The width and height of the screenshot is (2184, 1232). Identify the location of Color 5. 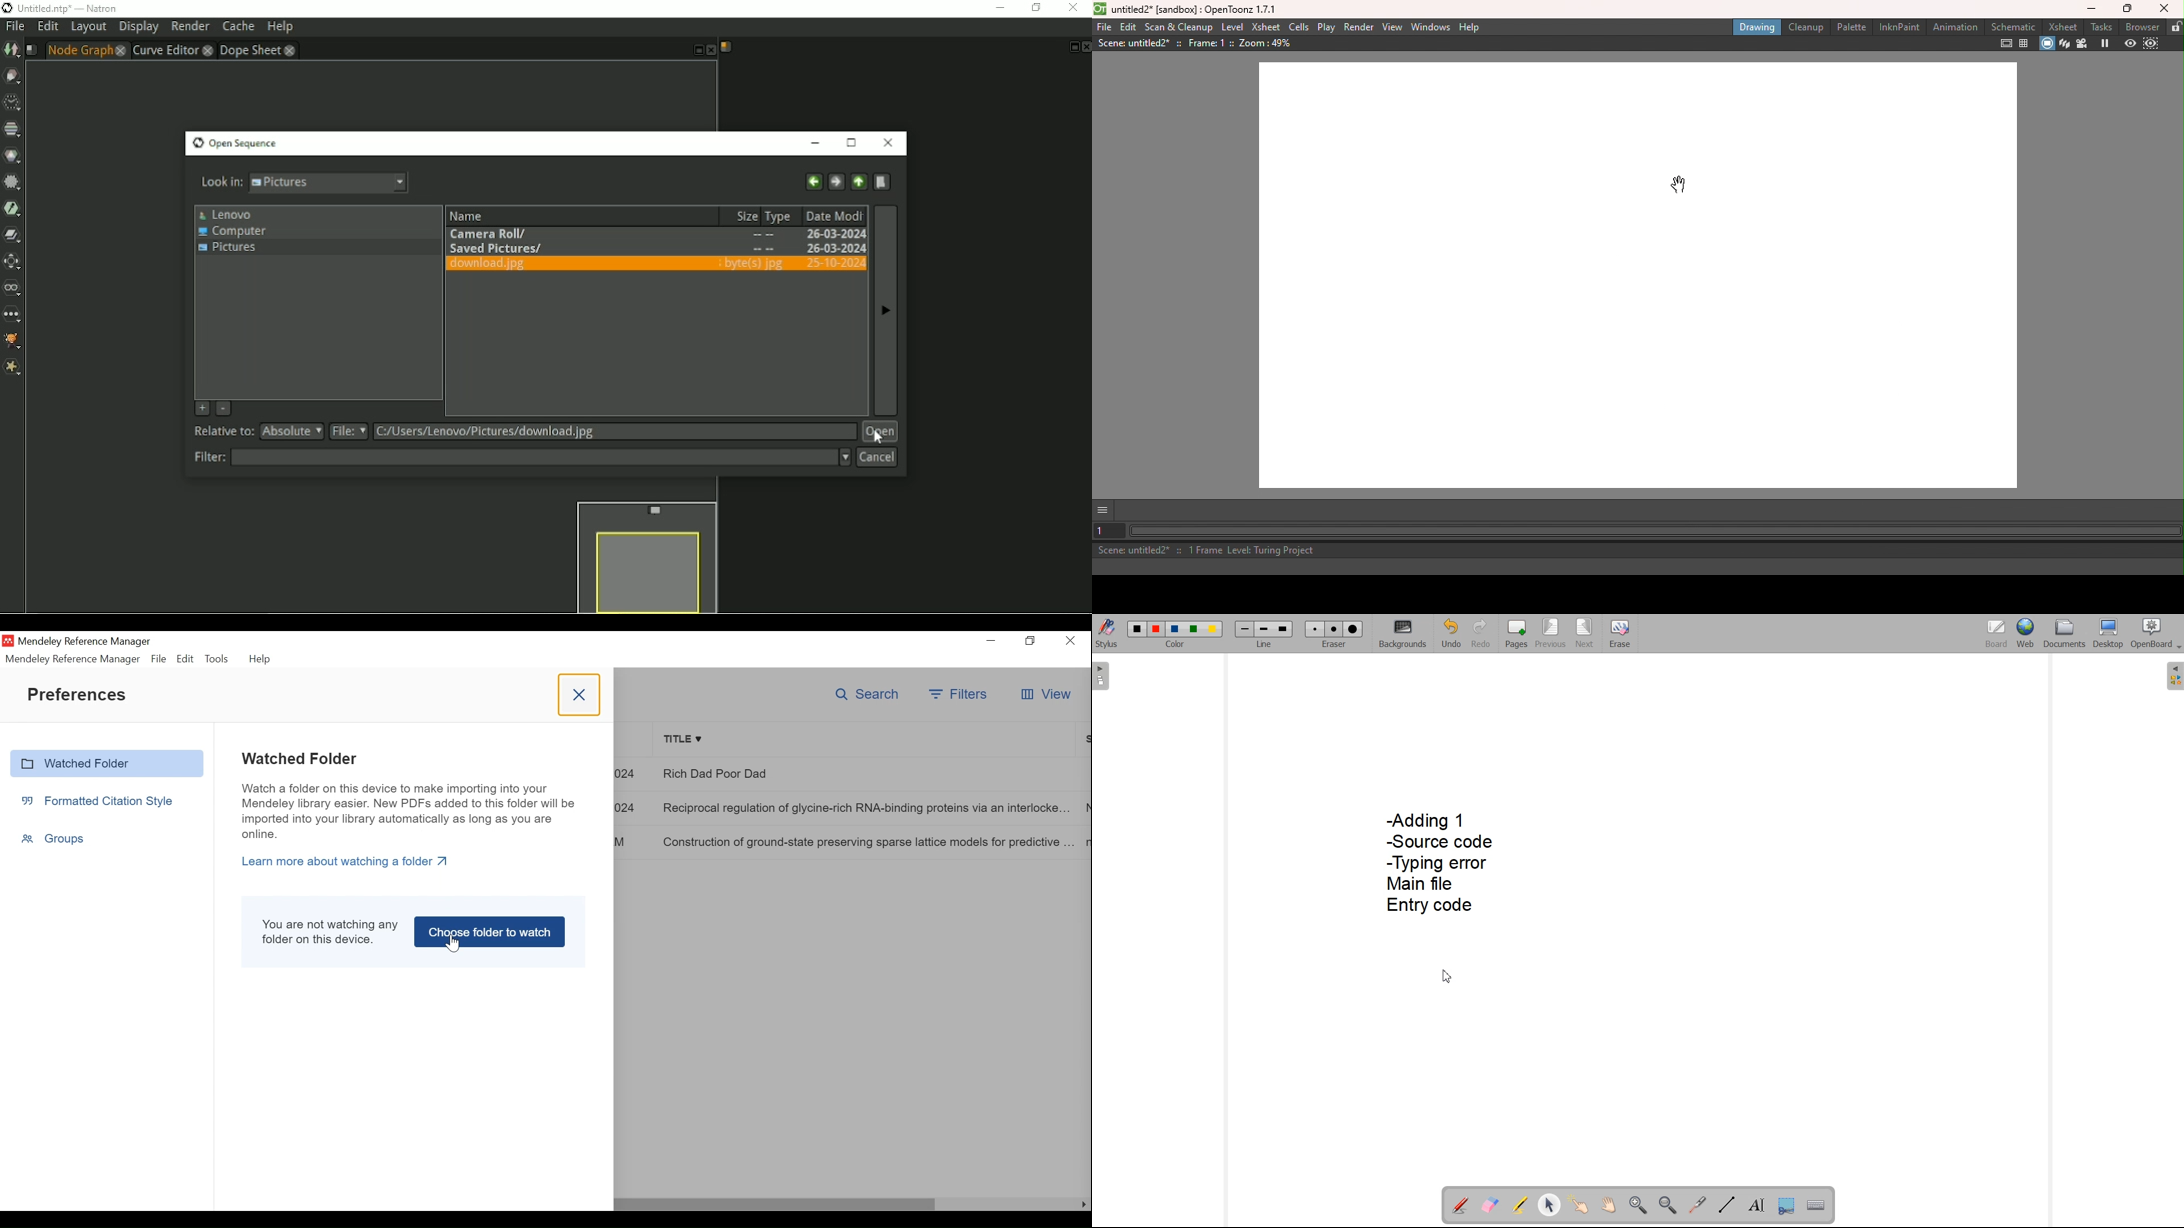
(1213, 629).